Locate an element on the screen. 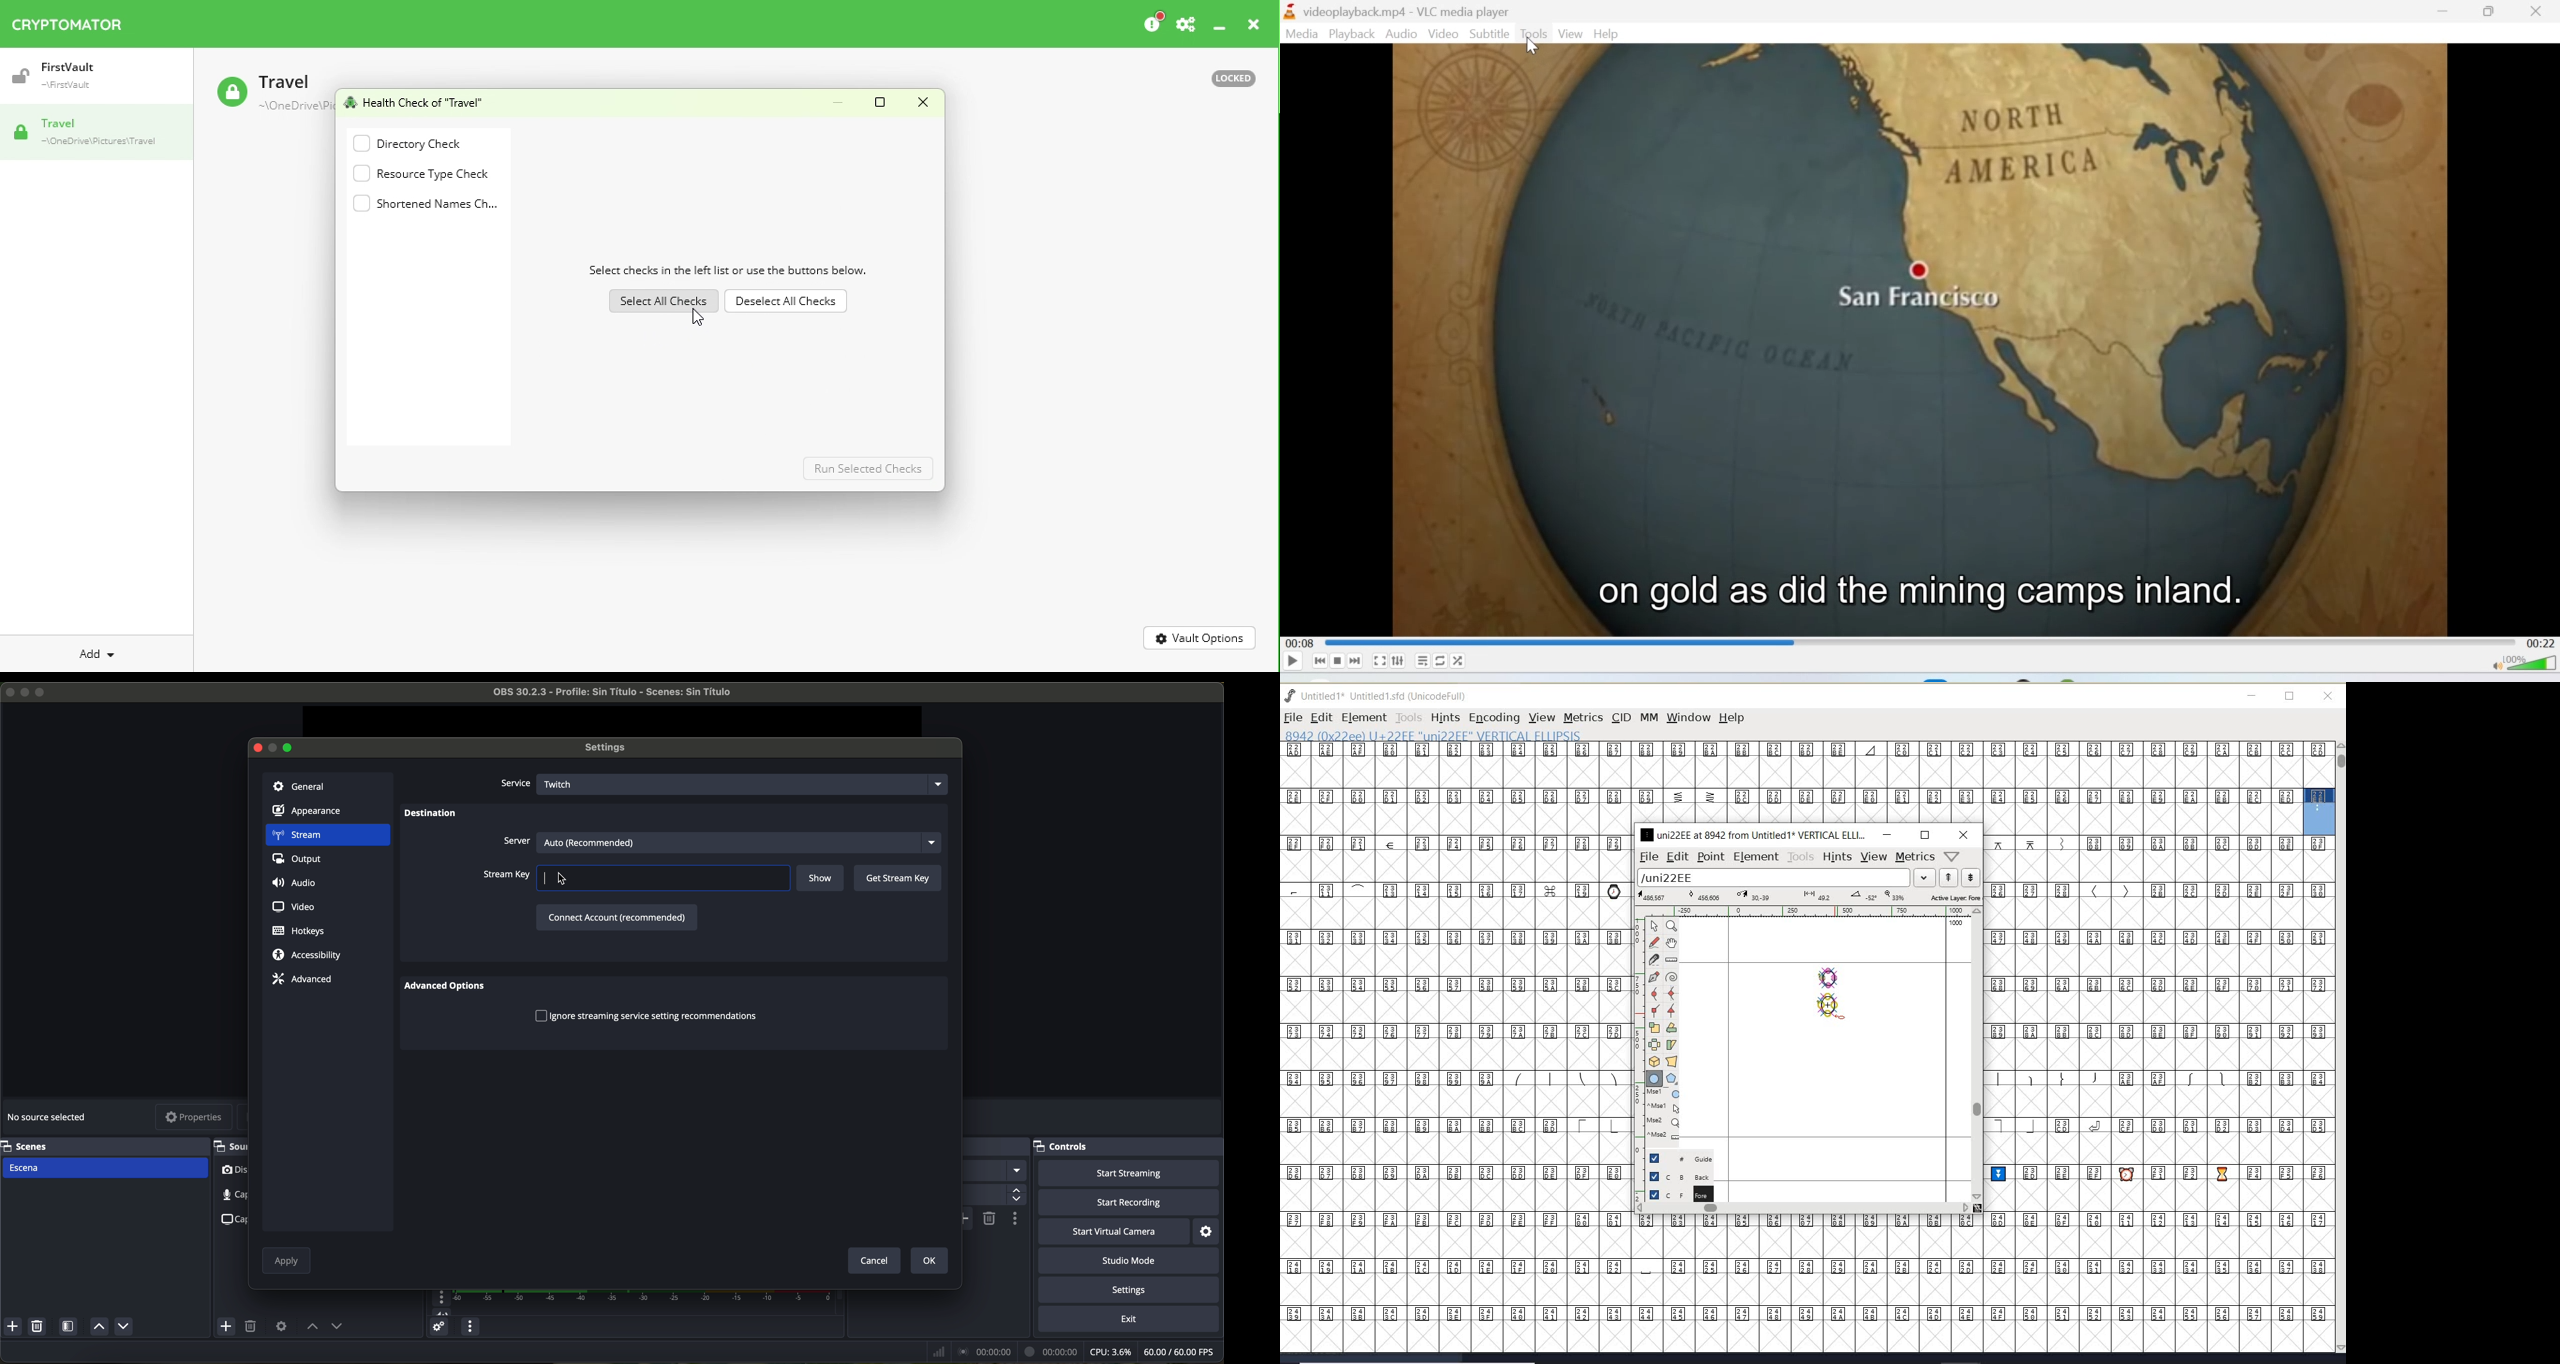  fade is located at coordinates (995, 1171).